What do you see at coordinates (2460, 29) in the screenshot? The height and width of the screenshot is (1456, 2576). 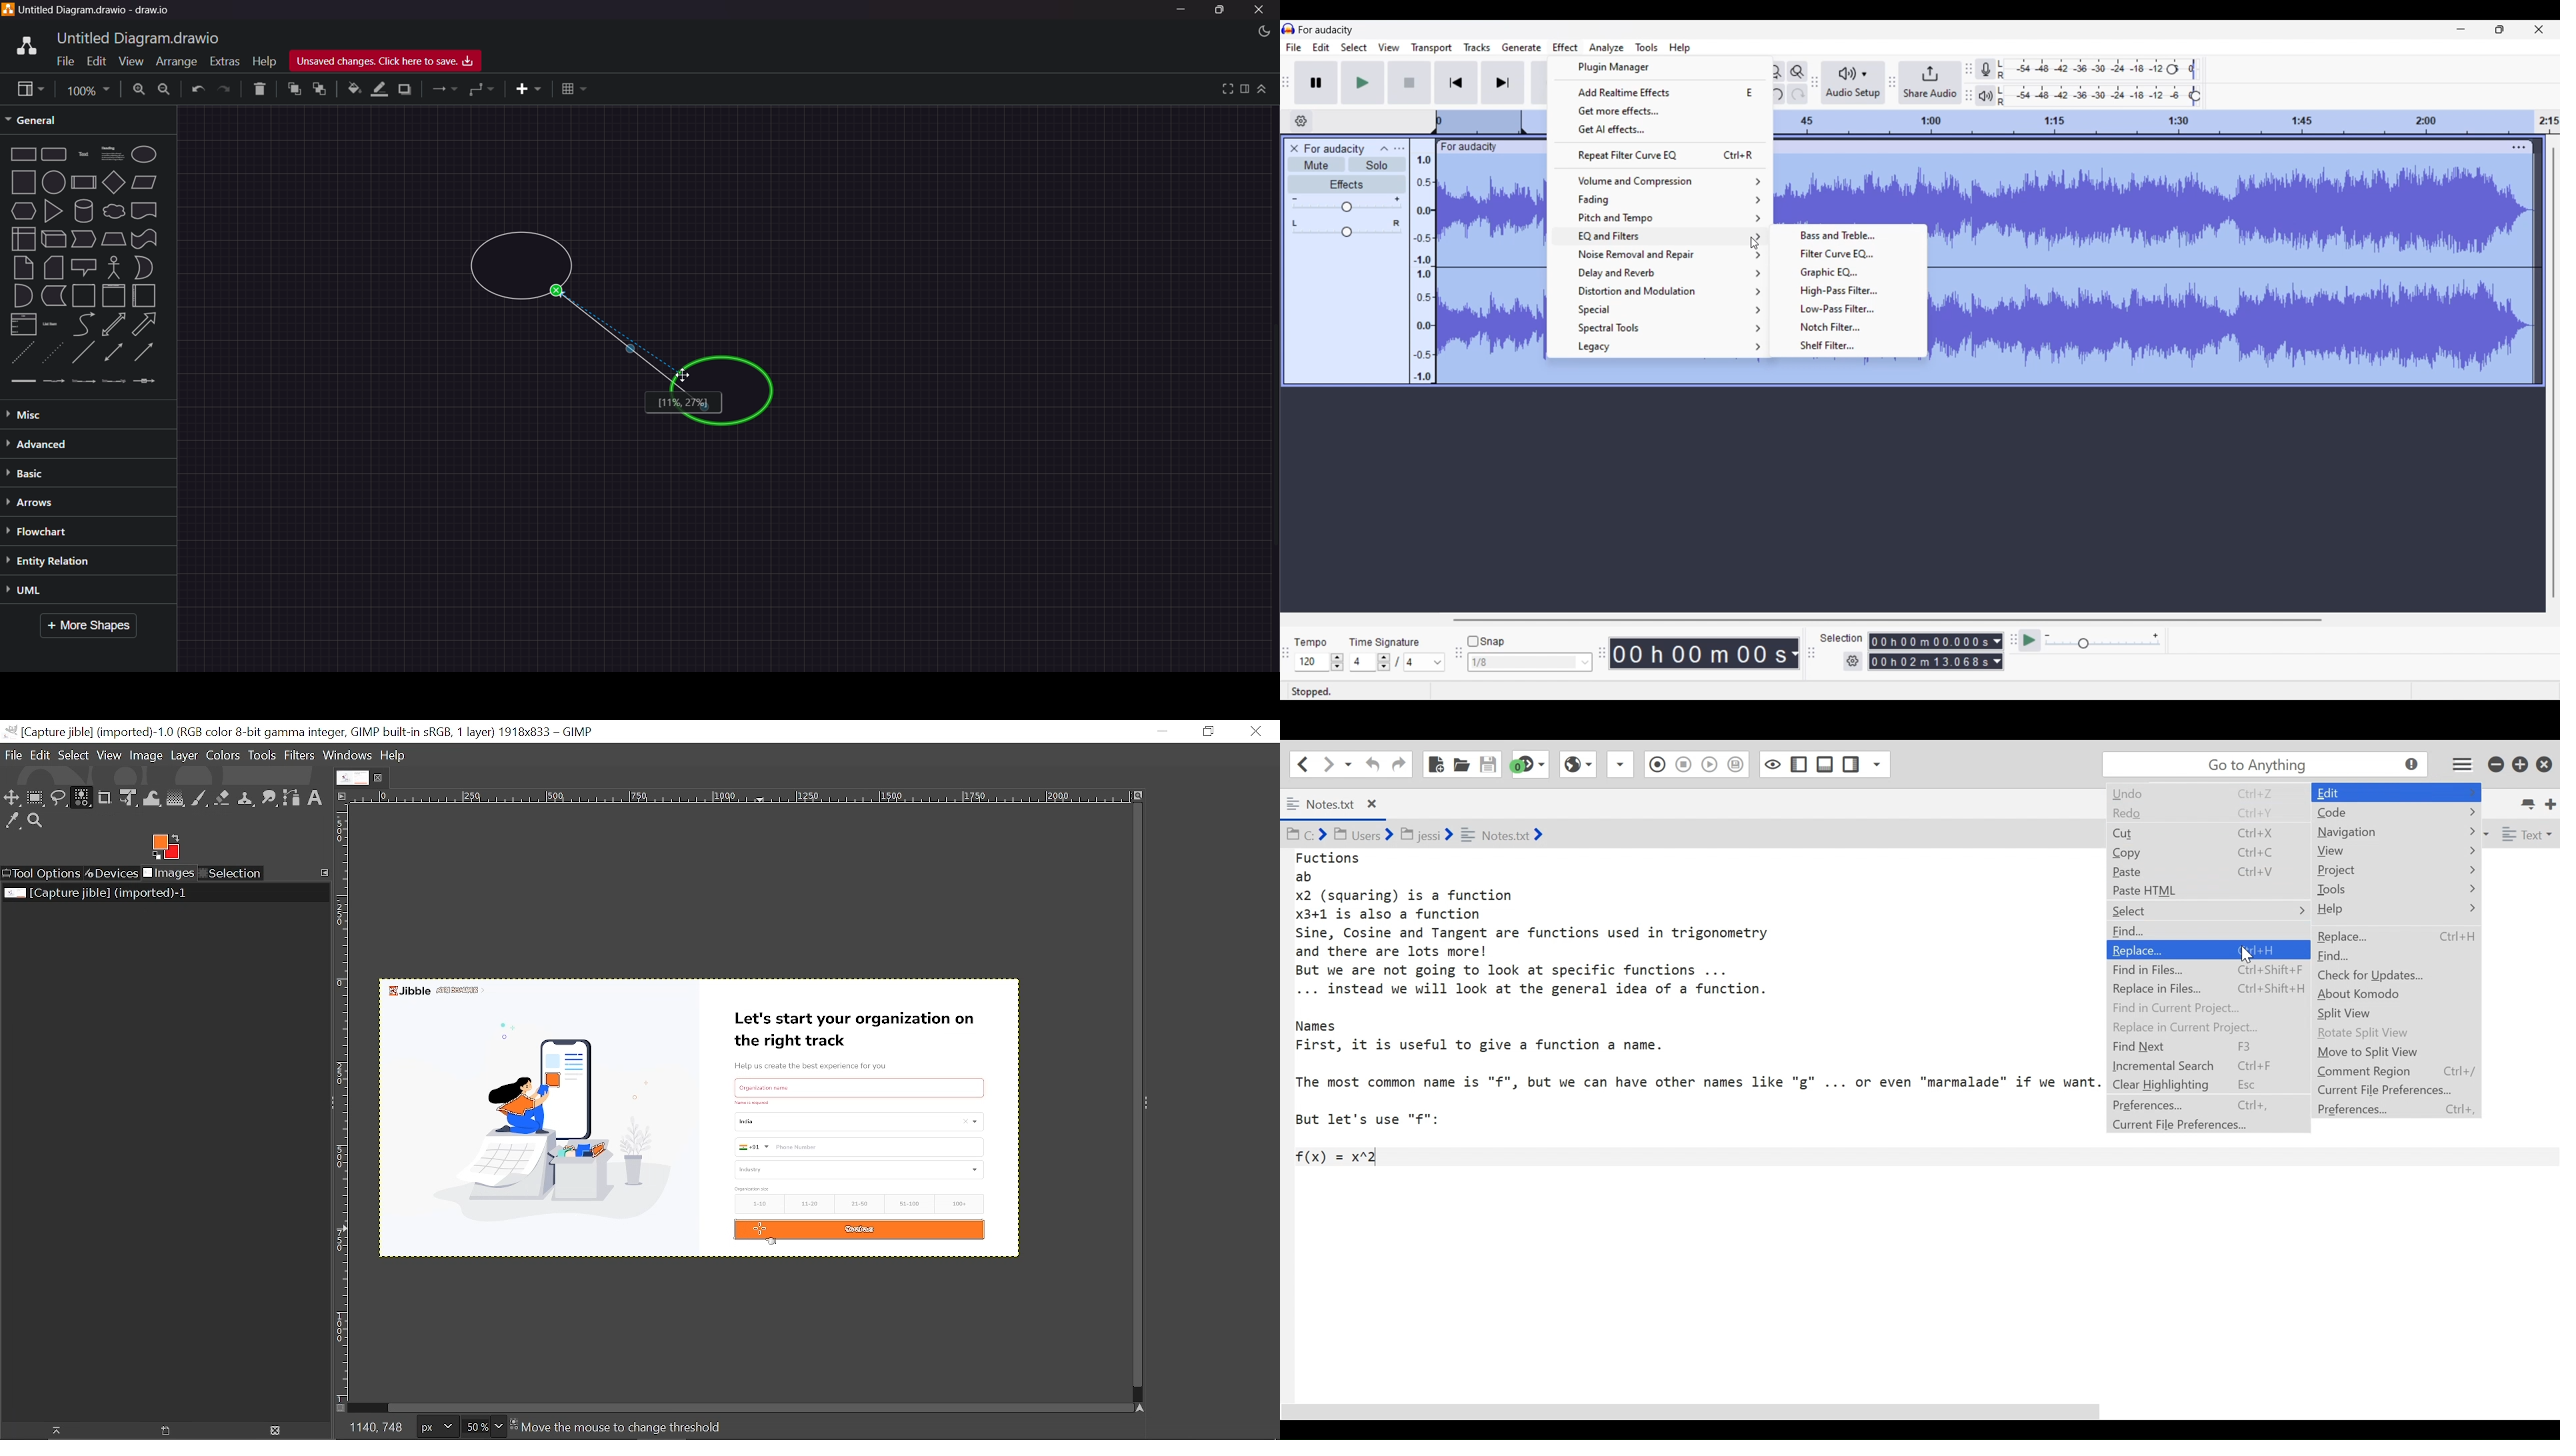 I see `Minimize` at bounding box center [2460, 29].